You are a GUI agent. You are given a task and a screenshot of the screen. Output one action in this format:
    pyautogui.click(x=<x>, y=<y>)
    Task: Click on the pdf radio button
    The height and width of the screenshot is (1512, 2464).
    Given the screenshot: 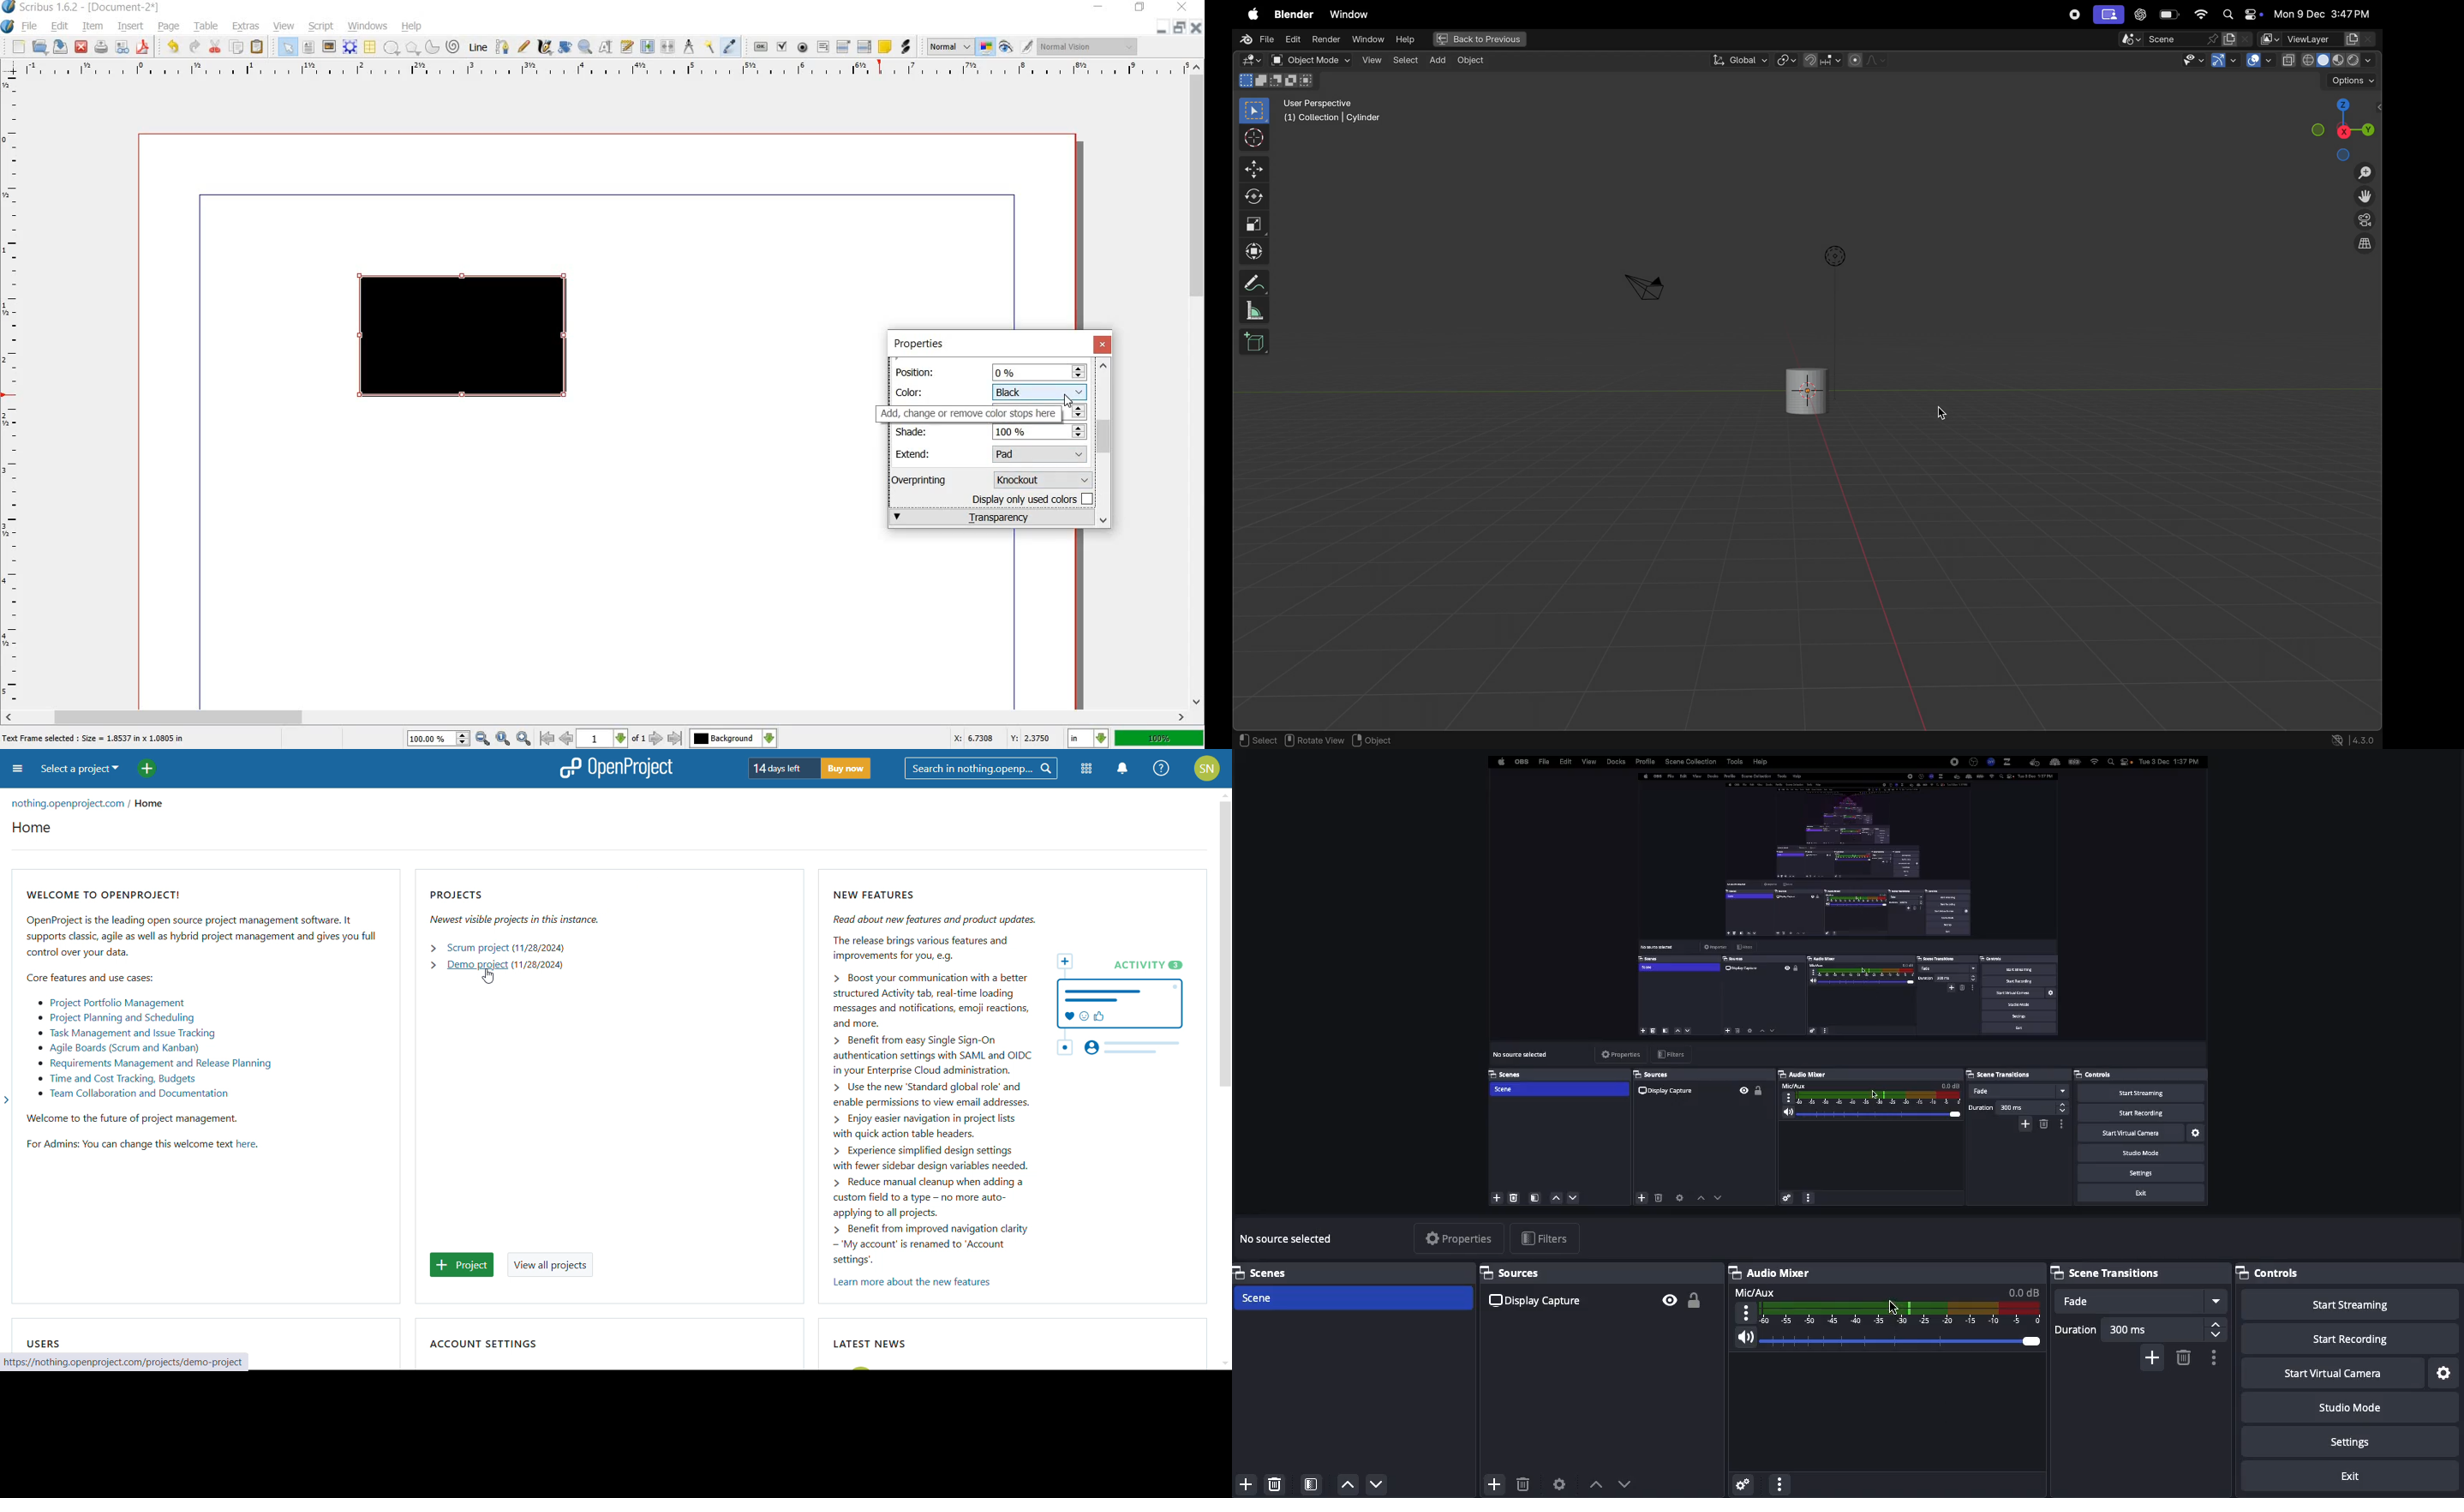 What is the action you would take?
    pyautogui.click(x=803, y=47)
    